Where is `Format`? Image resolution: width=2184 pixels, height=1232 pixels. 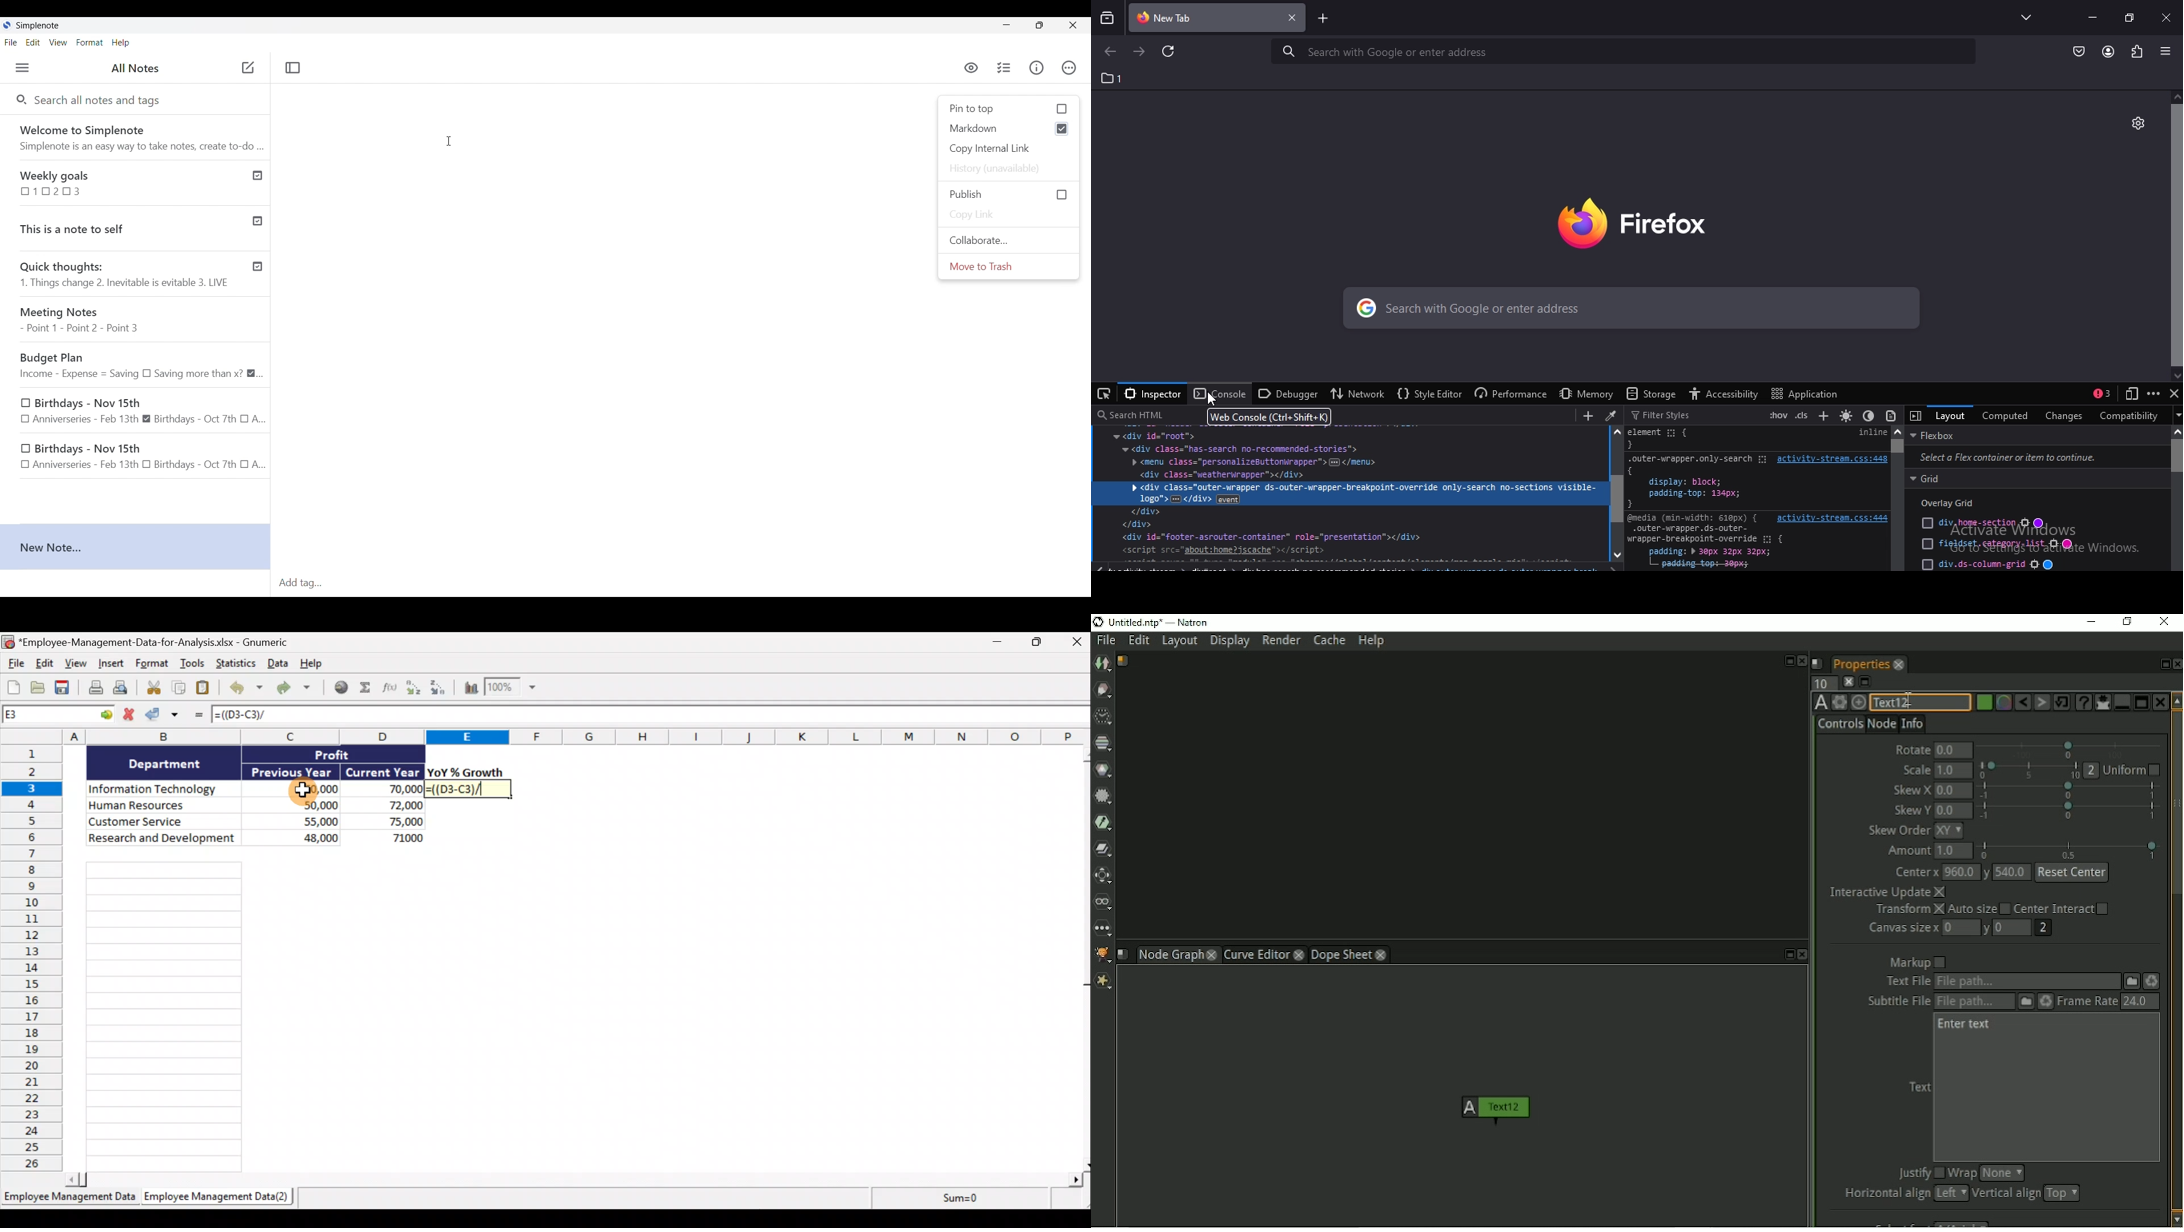 Format is located at coordinates (153, 665).